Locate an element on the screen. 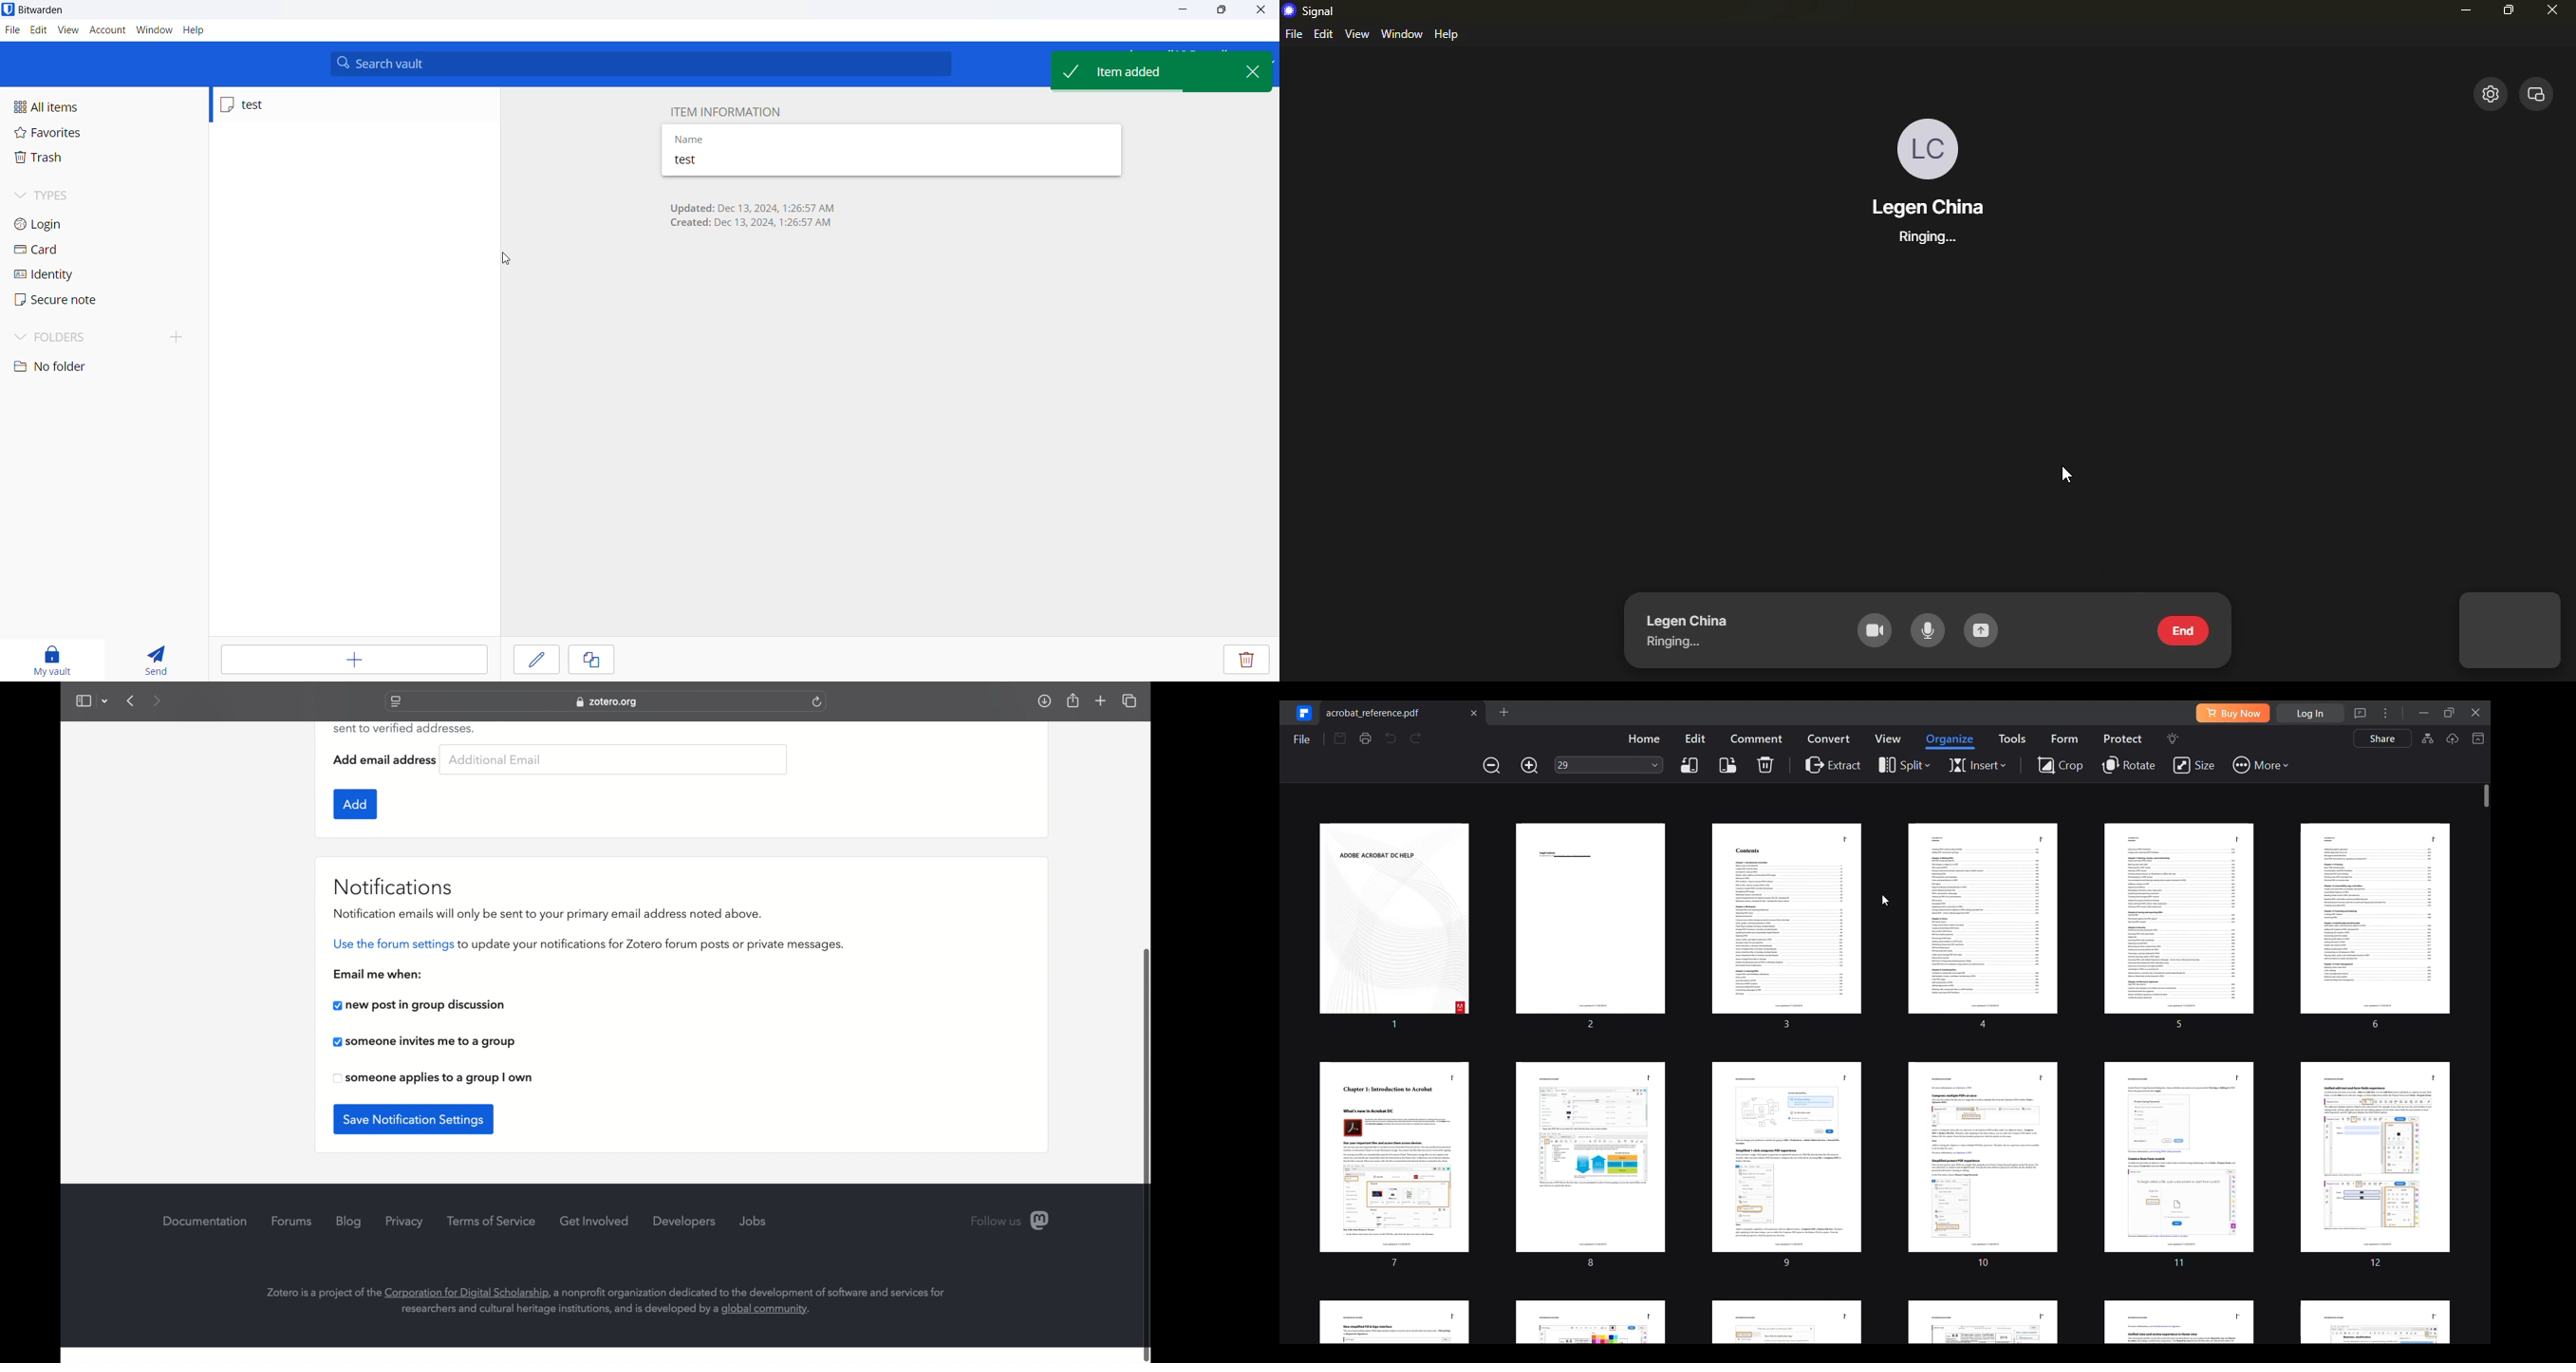 This screenshot has width=2576, height=1372. downloads is located at coordinates (1044, 700).